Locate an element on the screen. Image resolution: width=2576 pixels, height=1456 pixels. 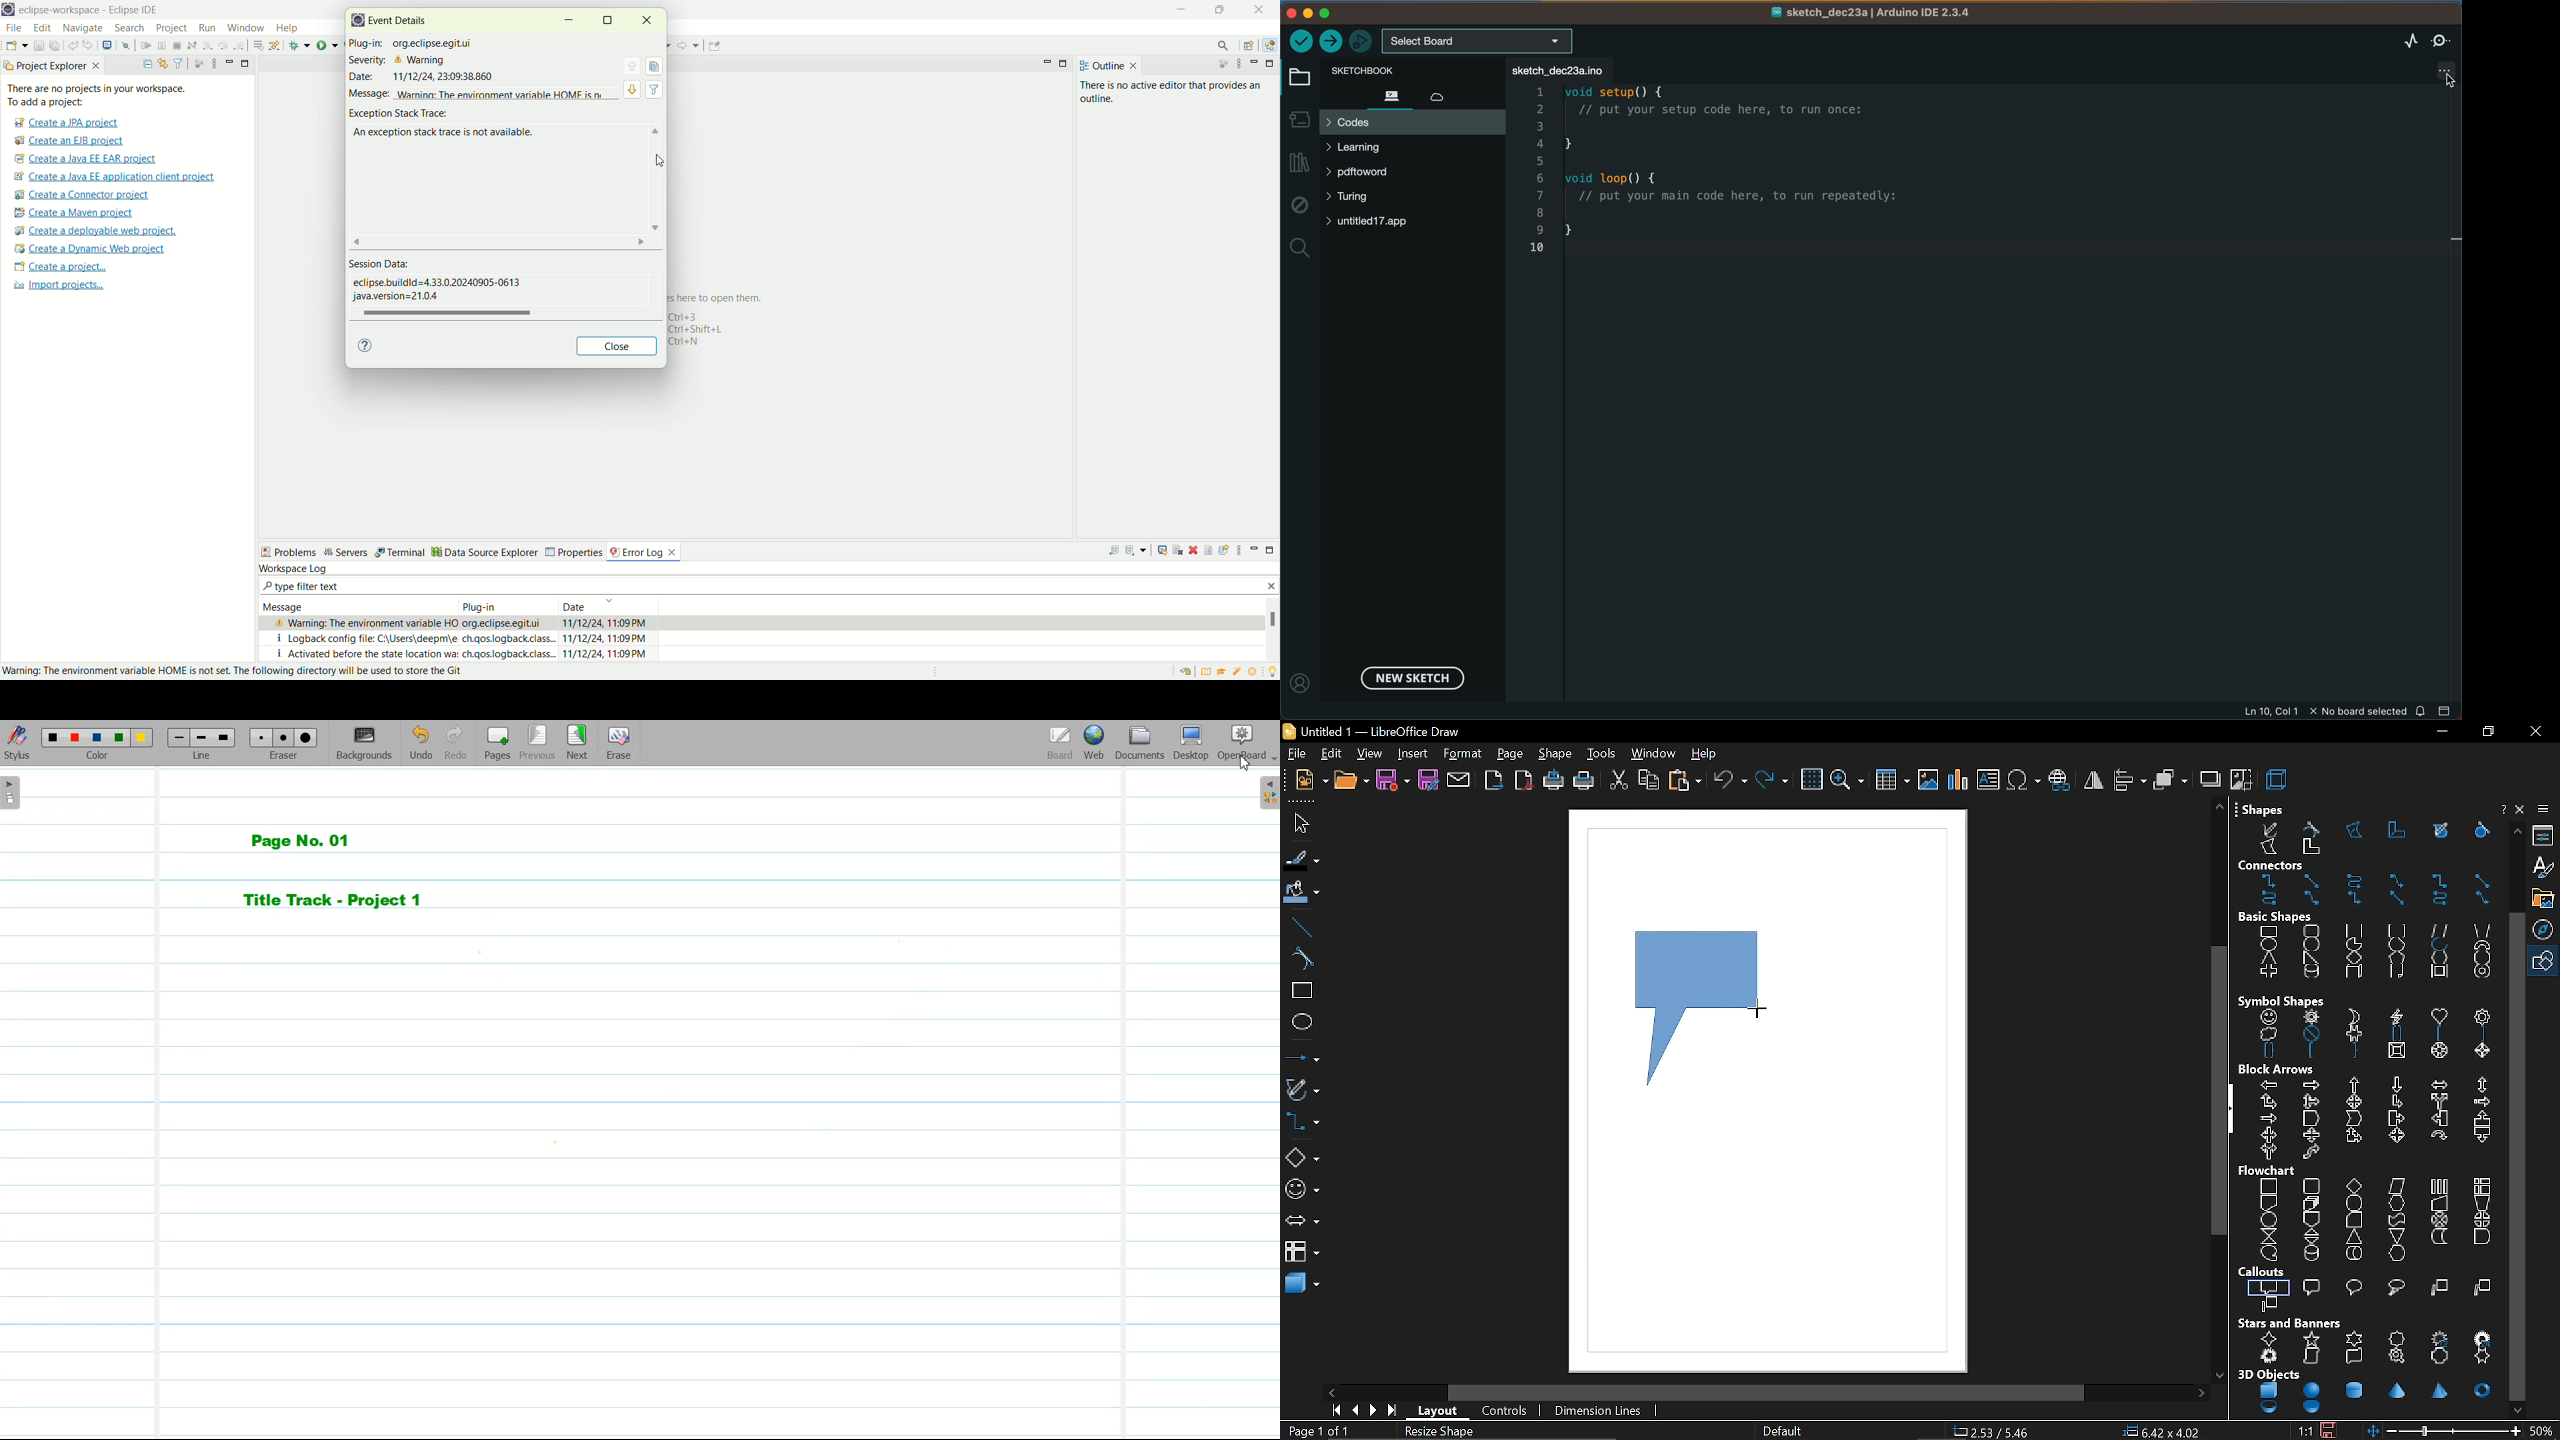
free form line is located at coordinates (2268, 828).